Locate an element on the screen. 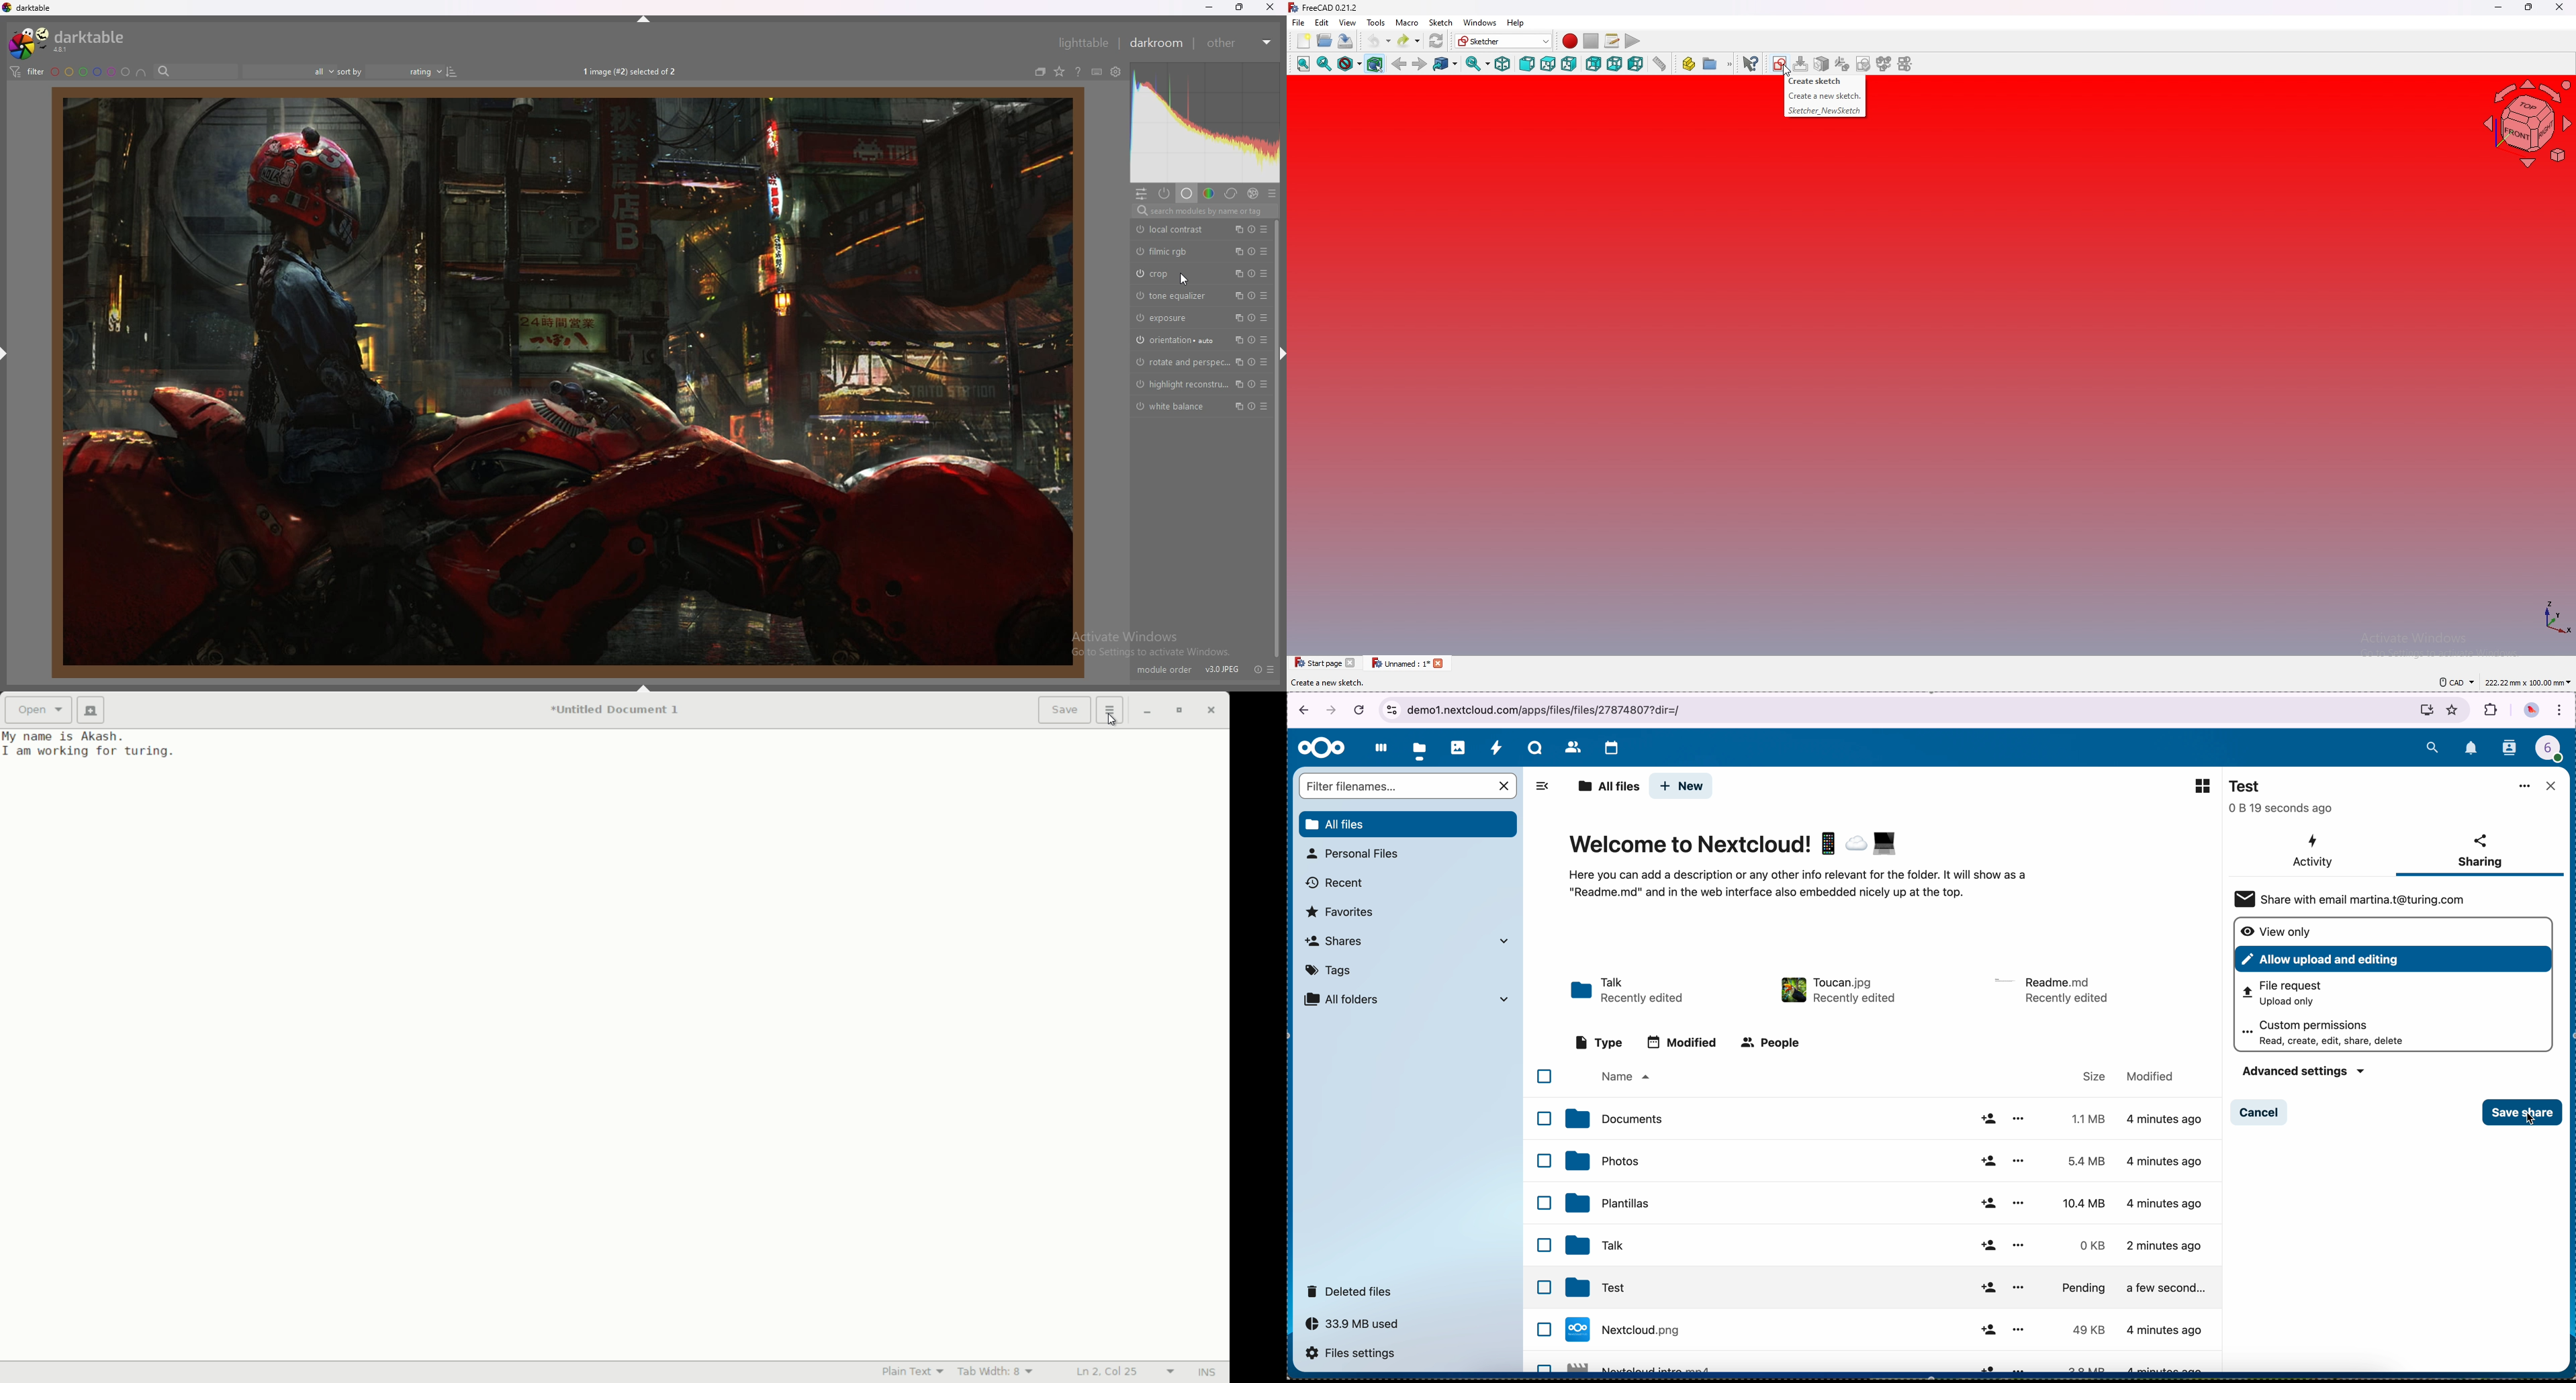 Image resolution: width=2576 pixels, height=1400 pixels. reset is located at coordinates (1251, 318).